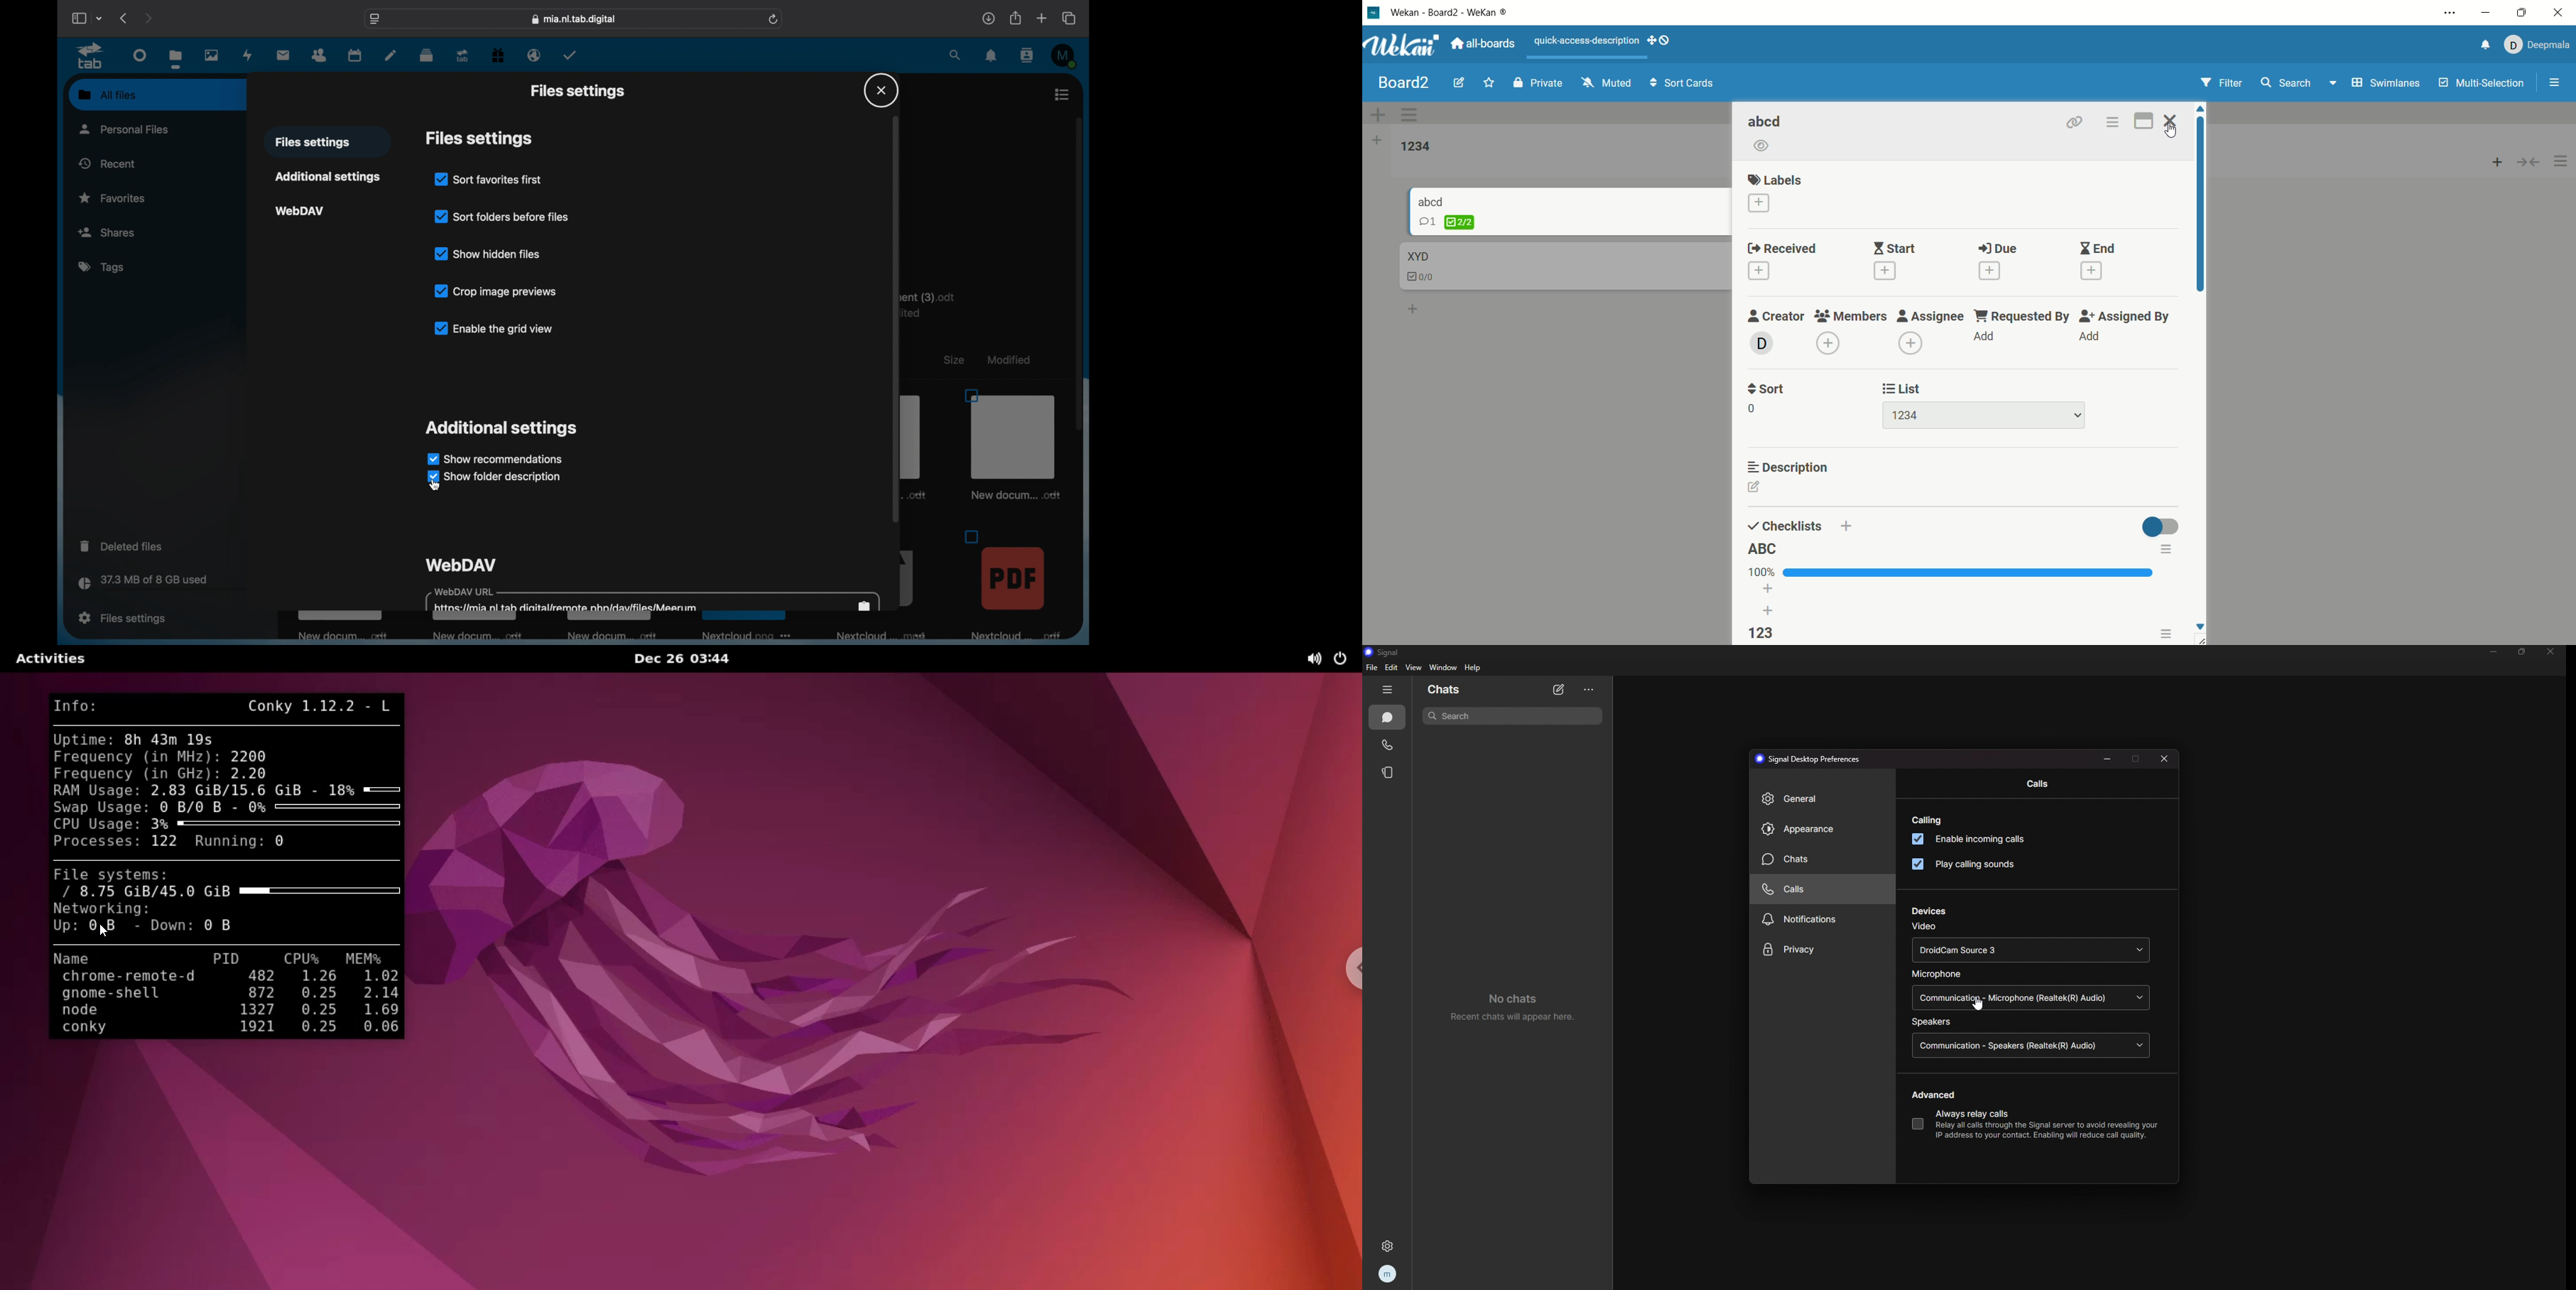 This screenshot has height=1316, width=2576. What do you see at coordinates (1931, 911) in the screenshot?
I see `devices` at bounding box center [1931, 911].